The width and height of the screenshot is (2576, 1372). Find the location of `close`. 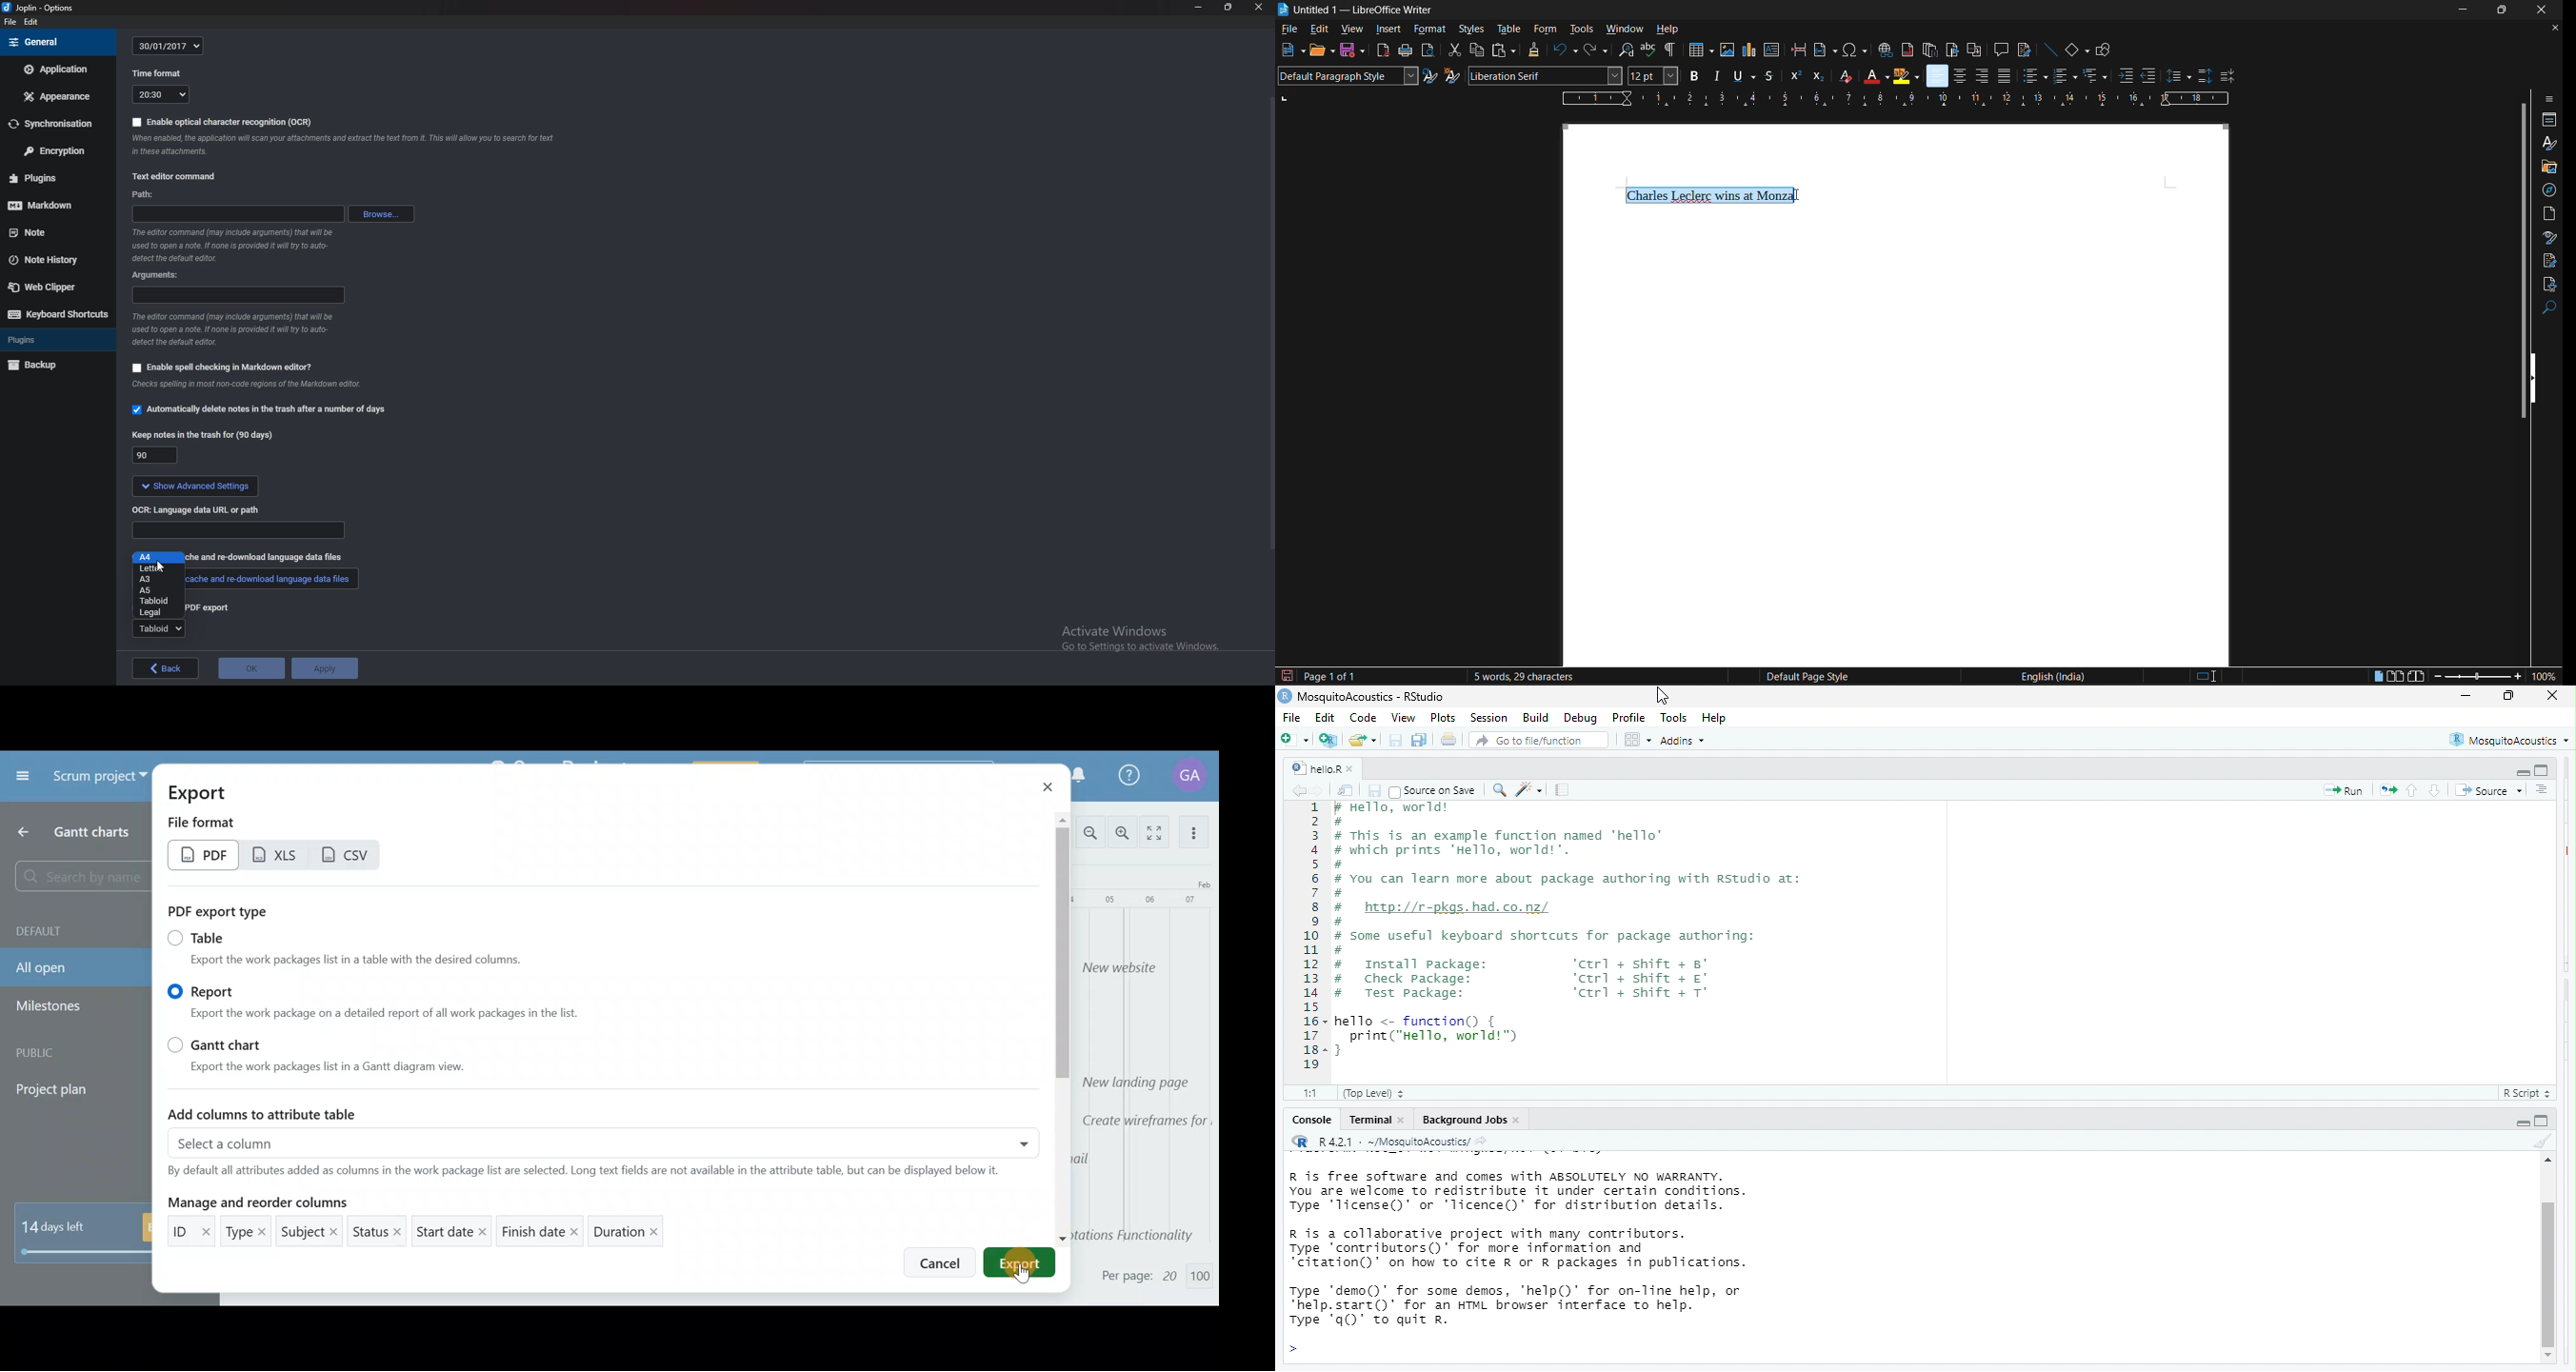

close is located at coordinates (1521, 1122).